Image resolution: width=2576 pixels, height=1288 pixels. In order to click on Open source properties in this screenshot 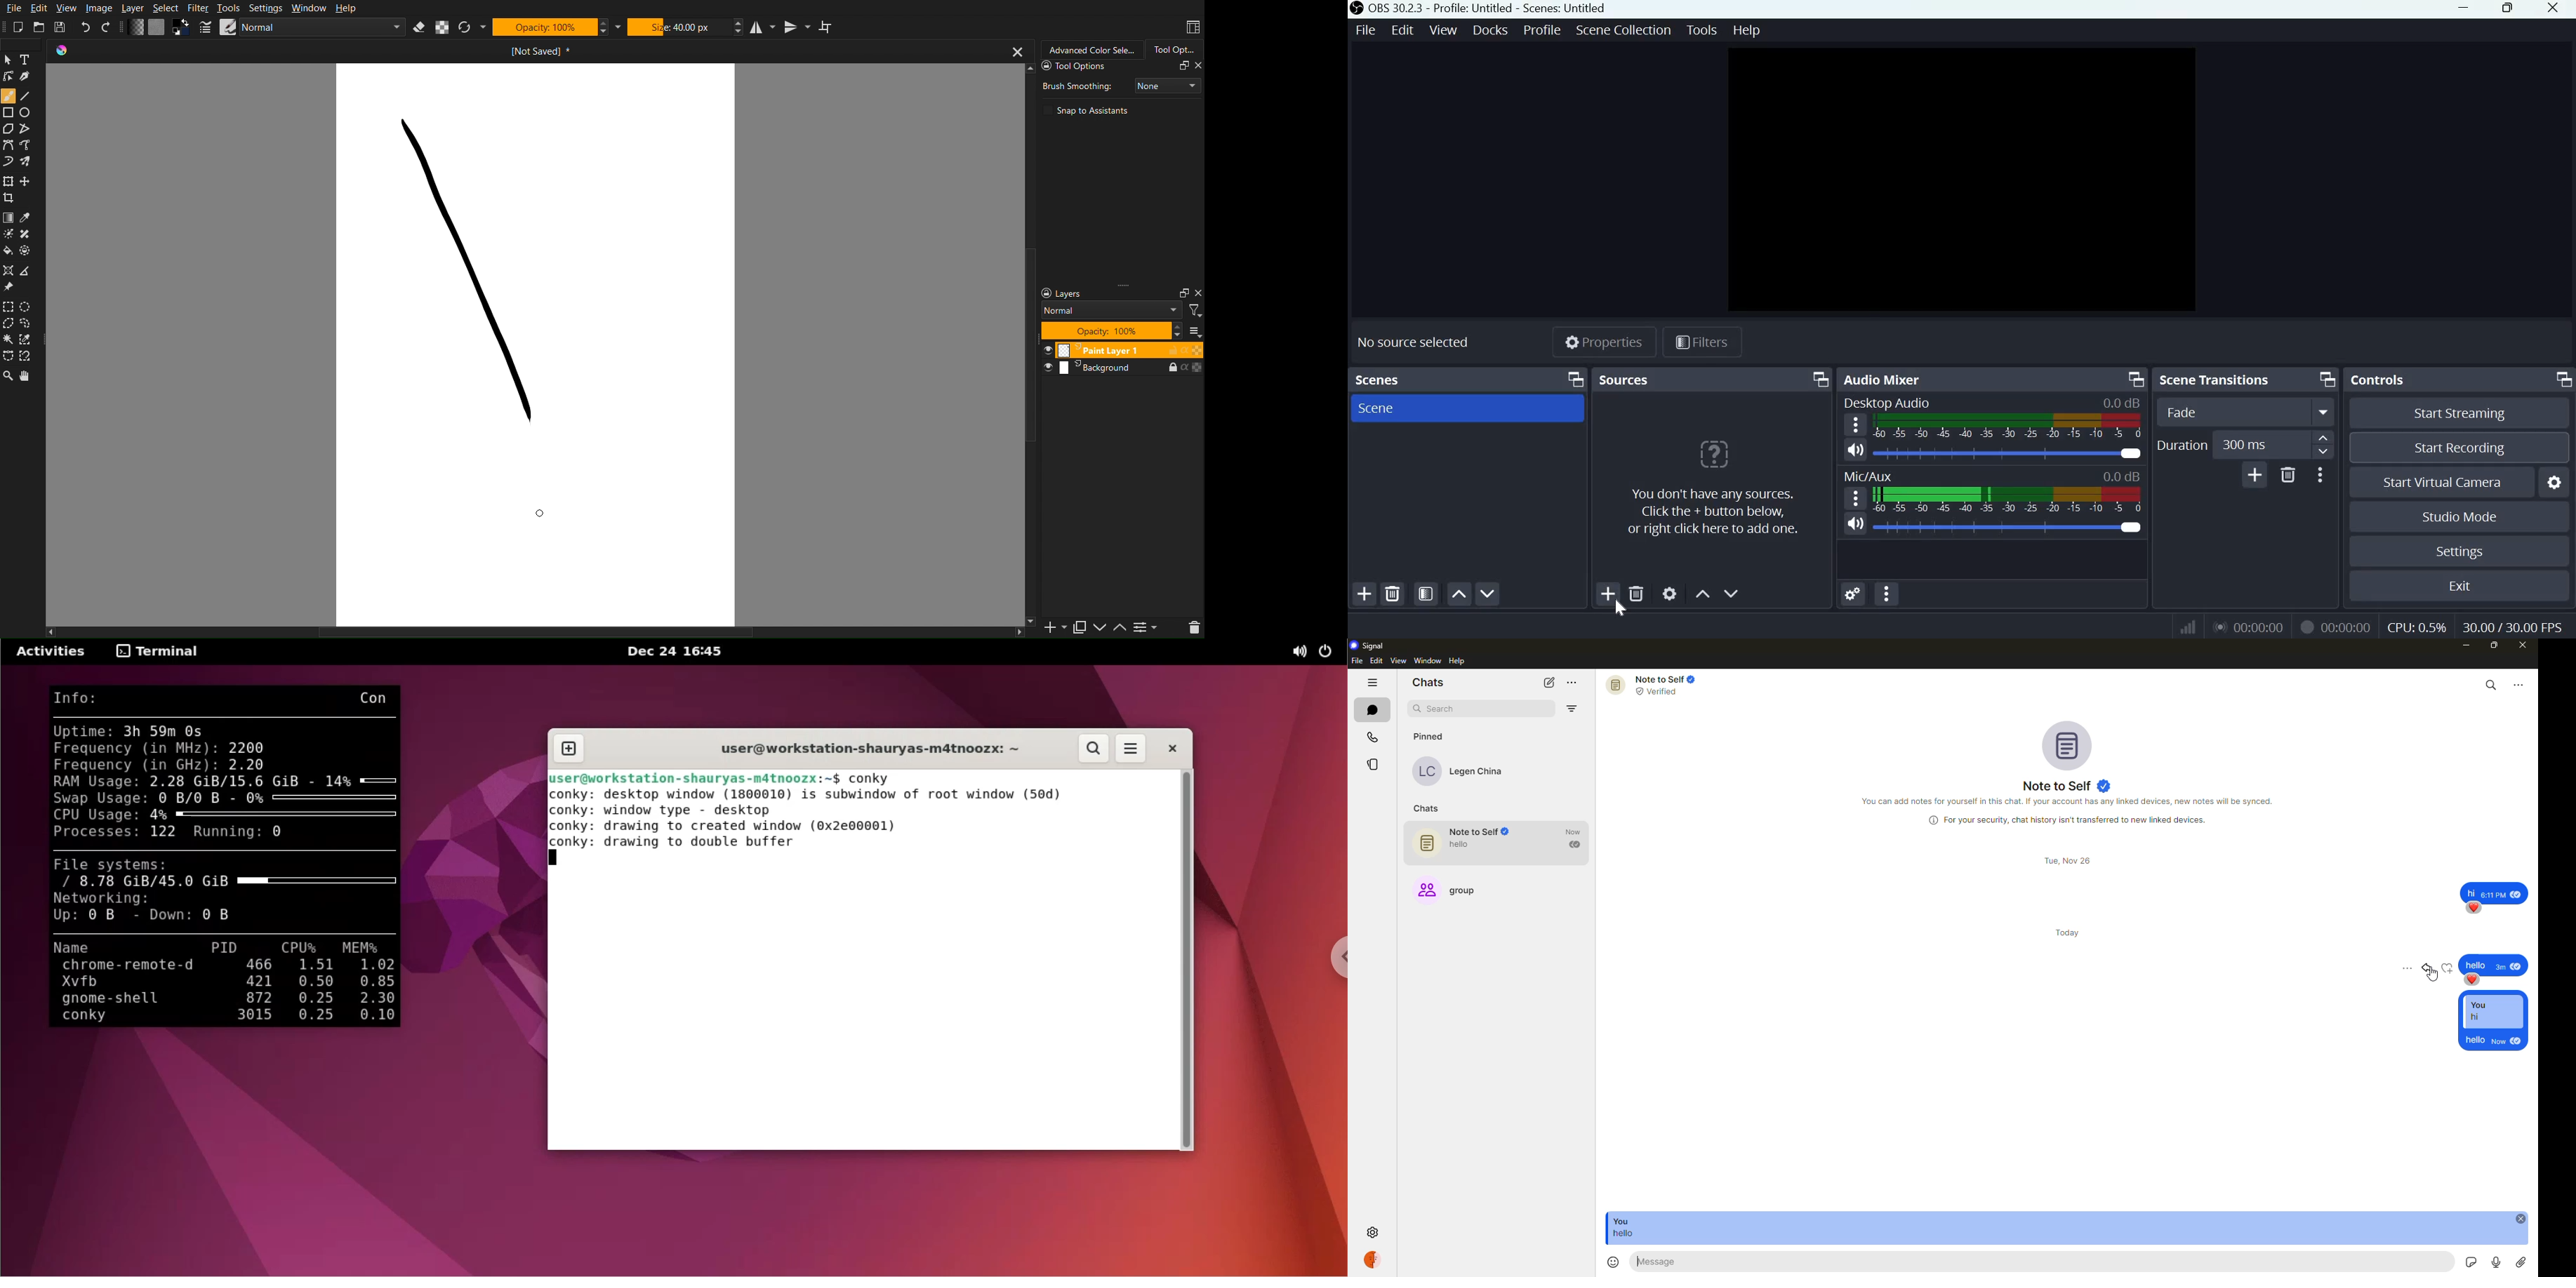, I will do `click(1670, 592)`.